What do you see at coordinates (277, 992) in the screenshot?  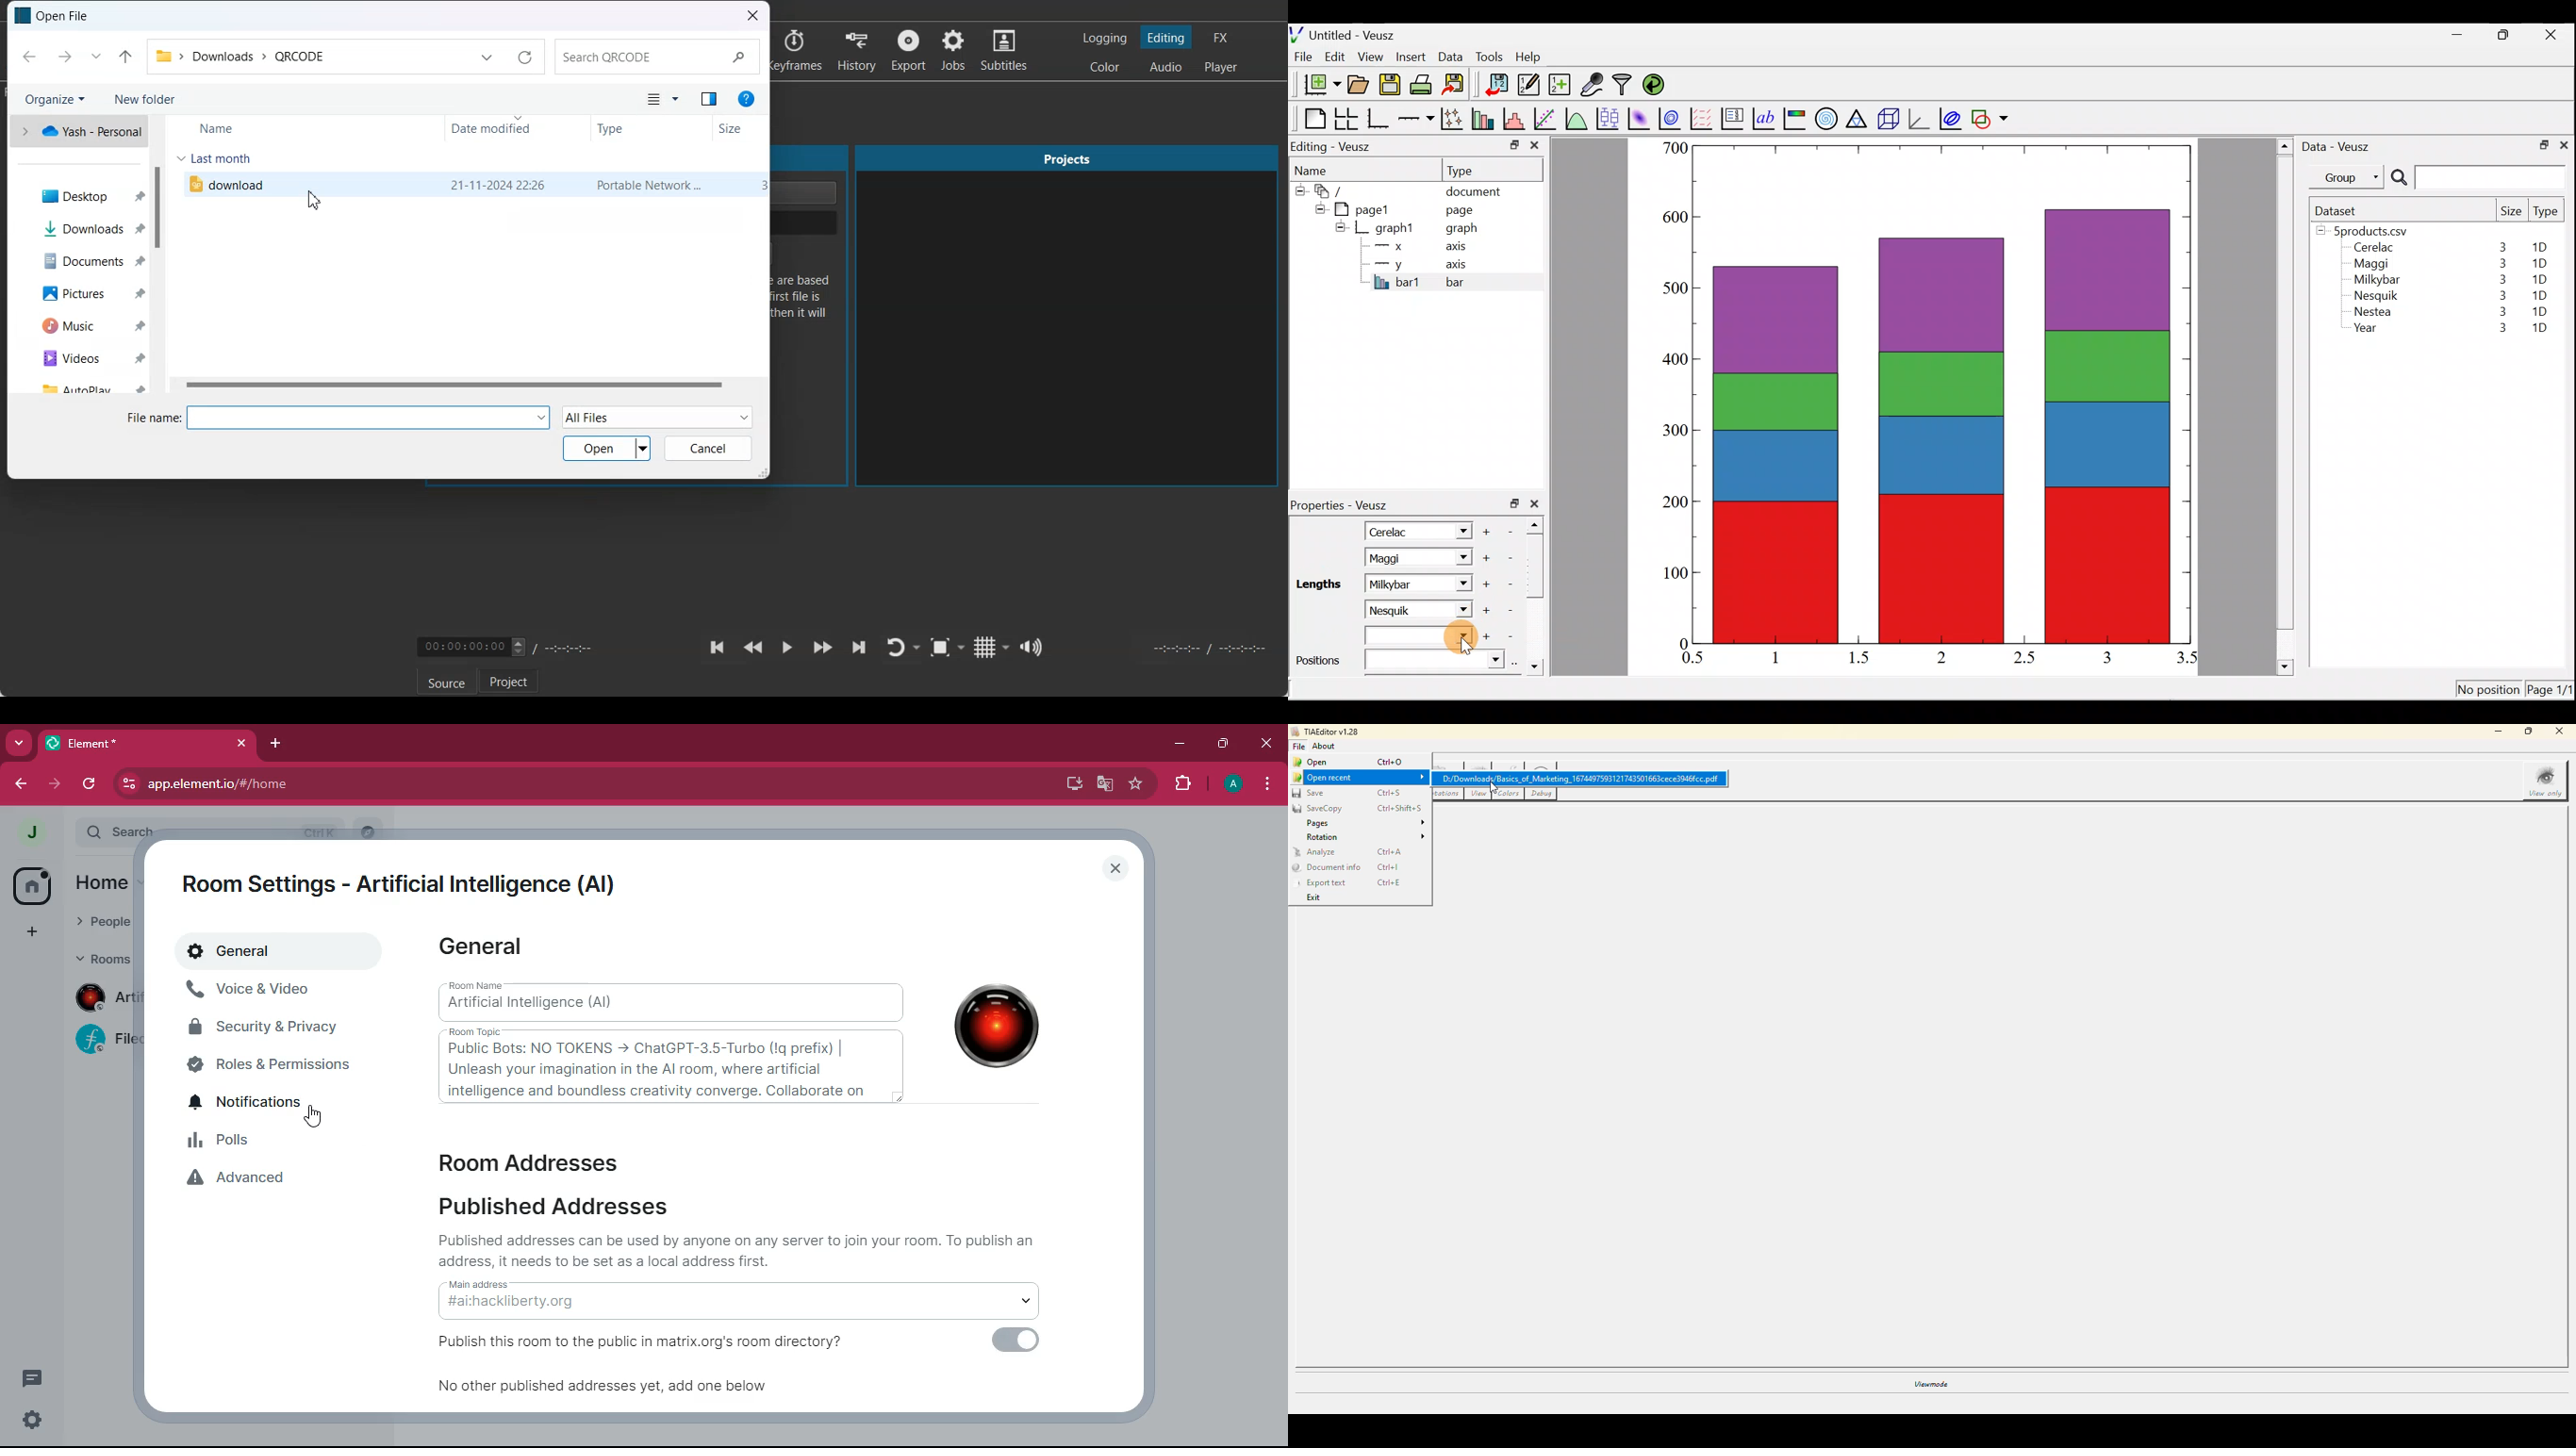 I see `voice and video` at bounding box center [277, 992].